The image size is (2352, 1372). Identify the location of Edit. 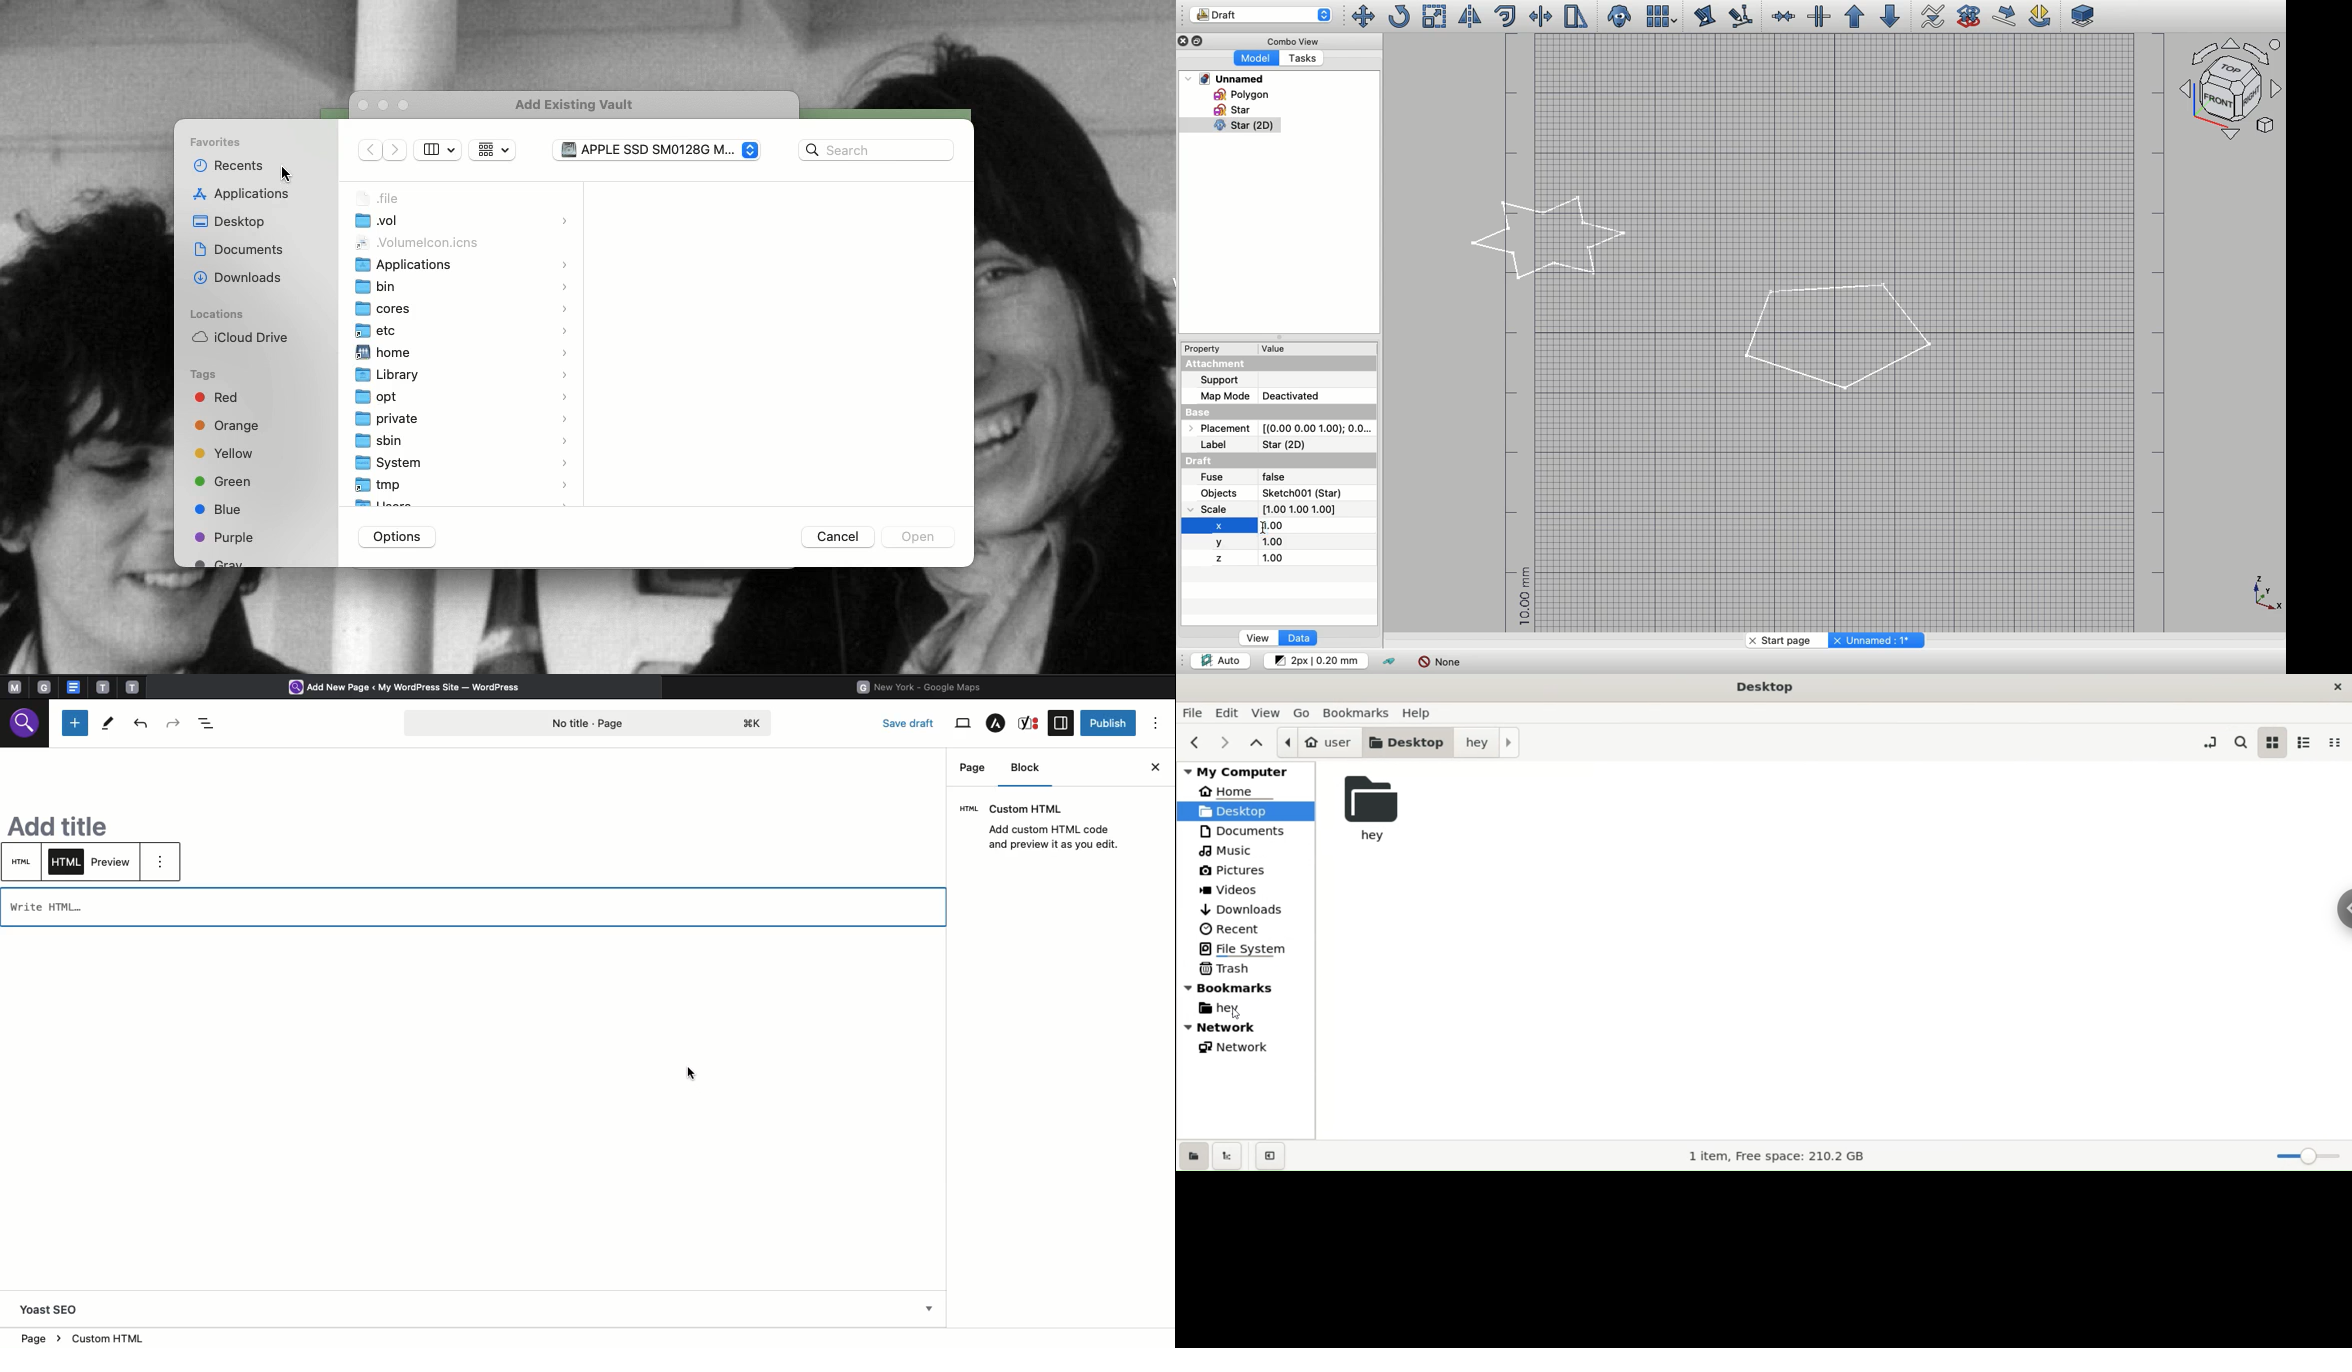
(1705, 16).